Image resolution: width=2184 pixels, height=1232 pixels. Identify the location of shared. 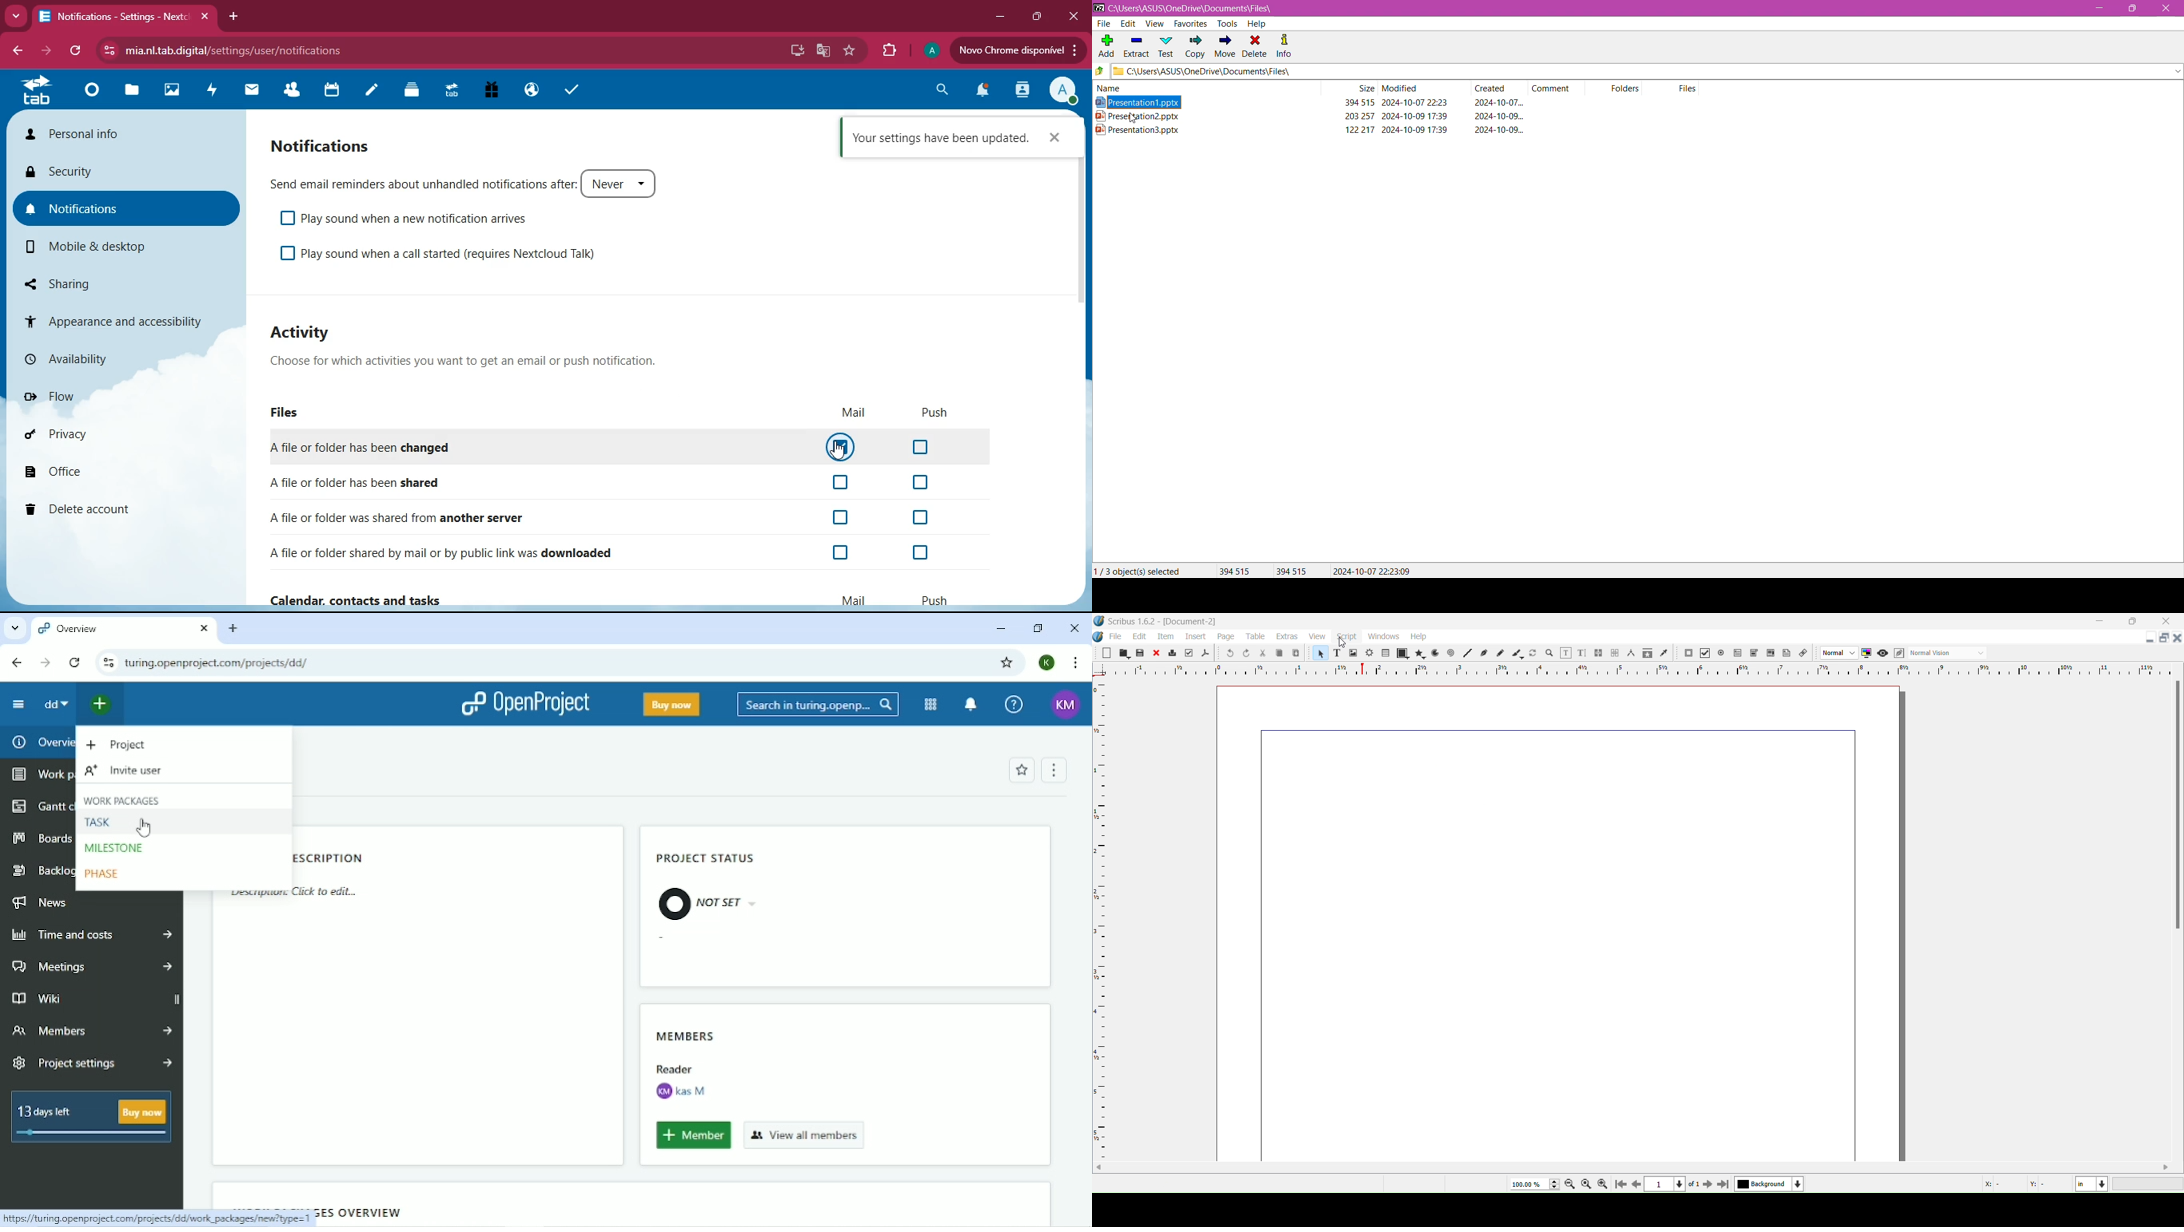
(392, 482).